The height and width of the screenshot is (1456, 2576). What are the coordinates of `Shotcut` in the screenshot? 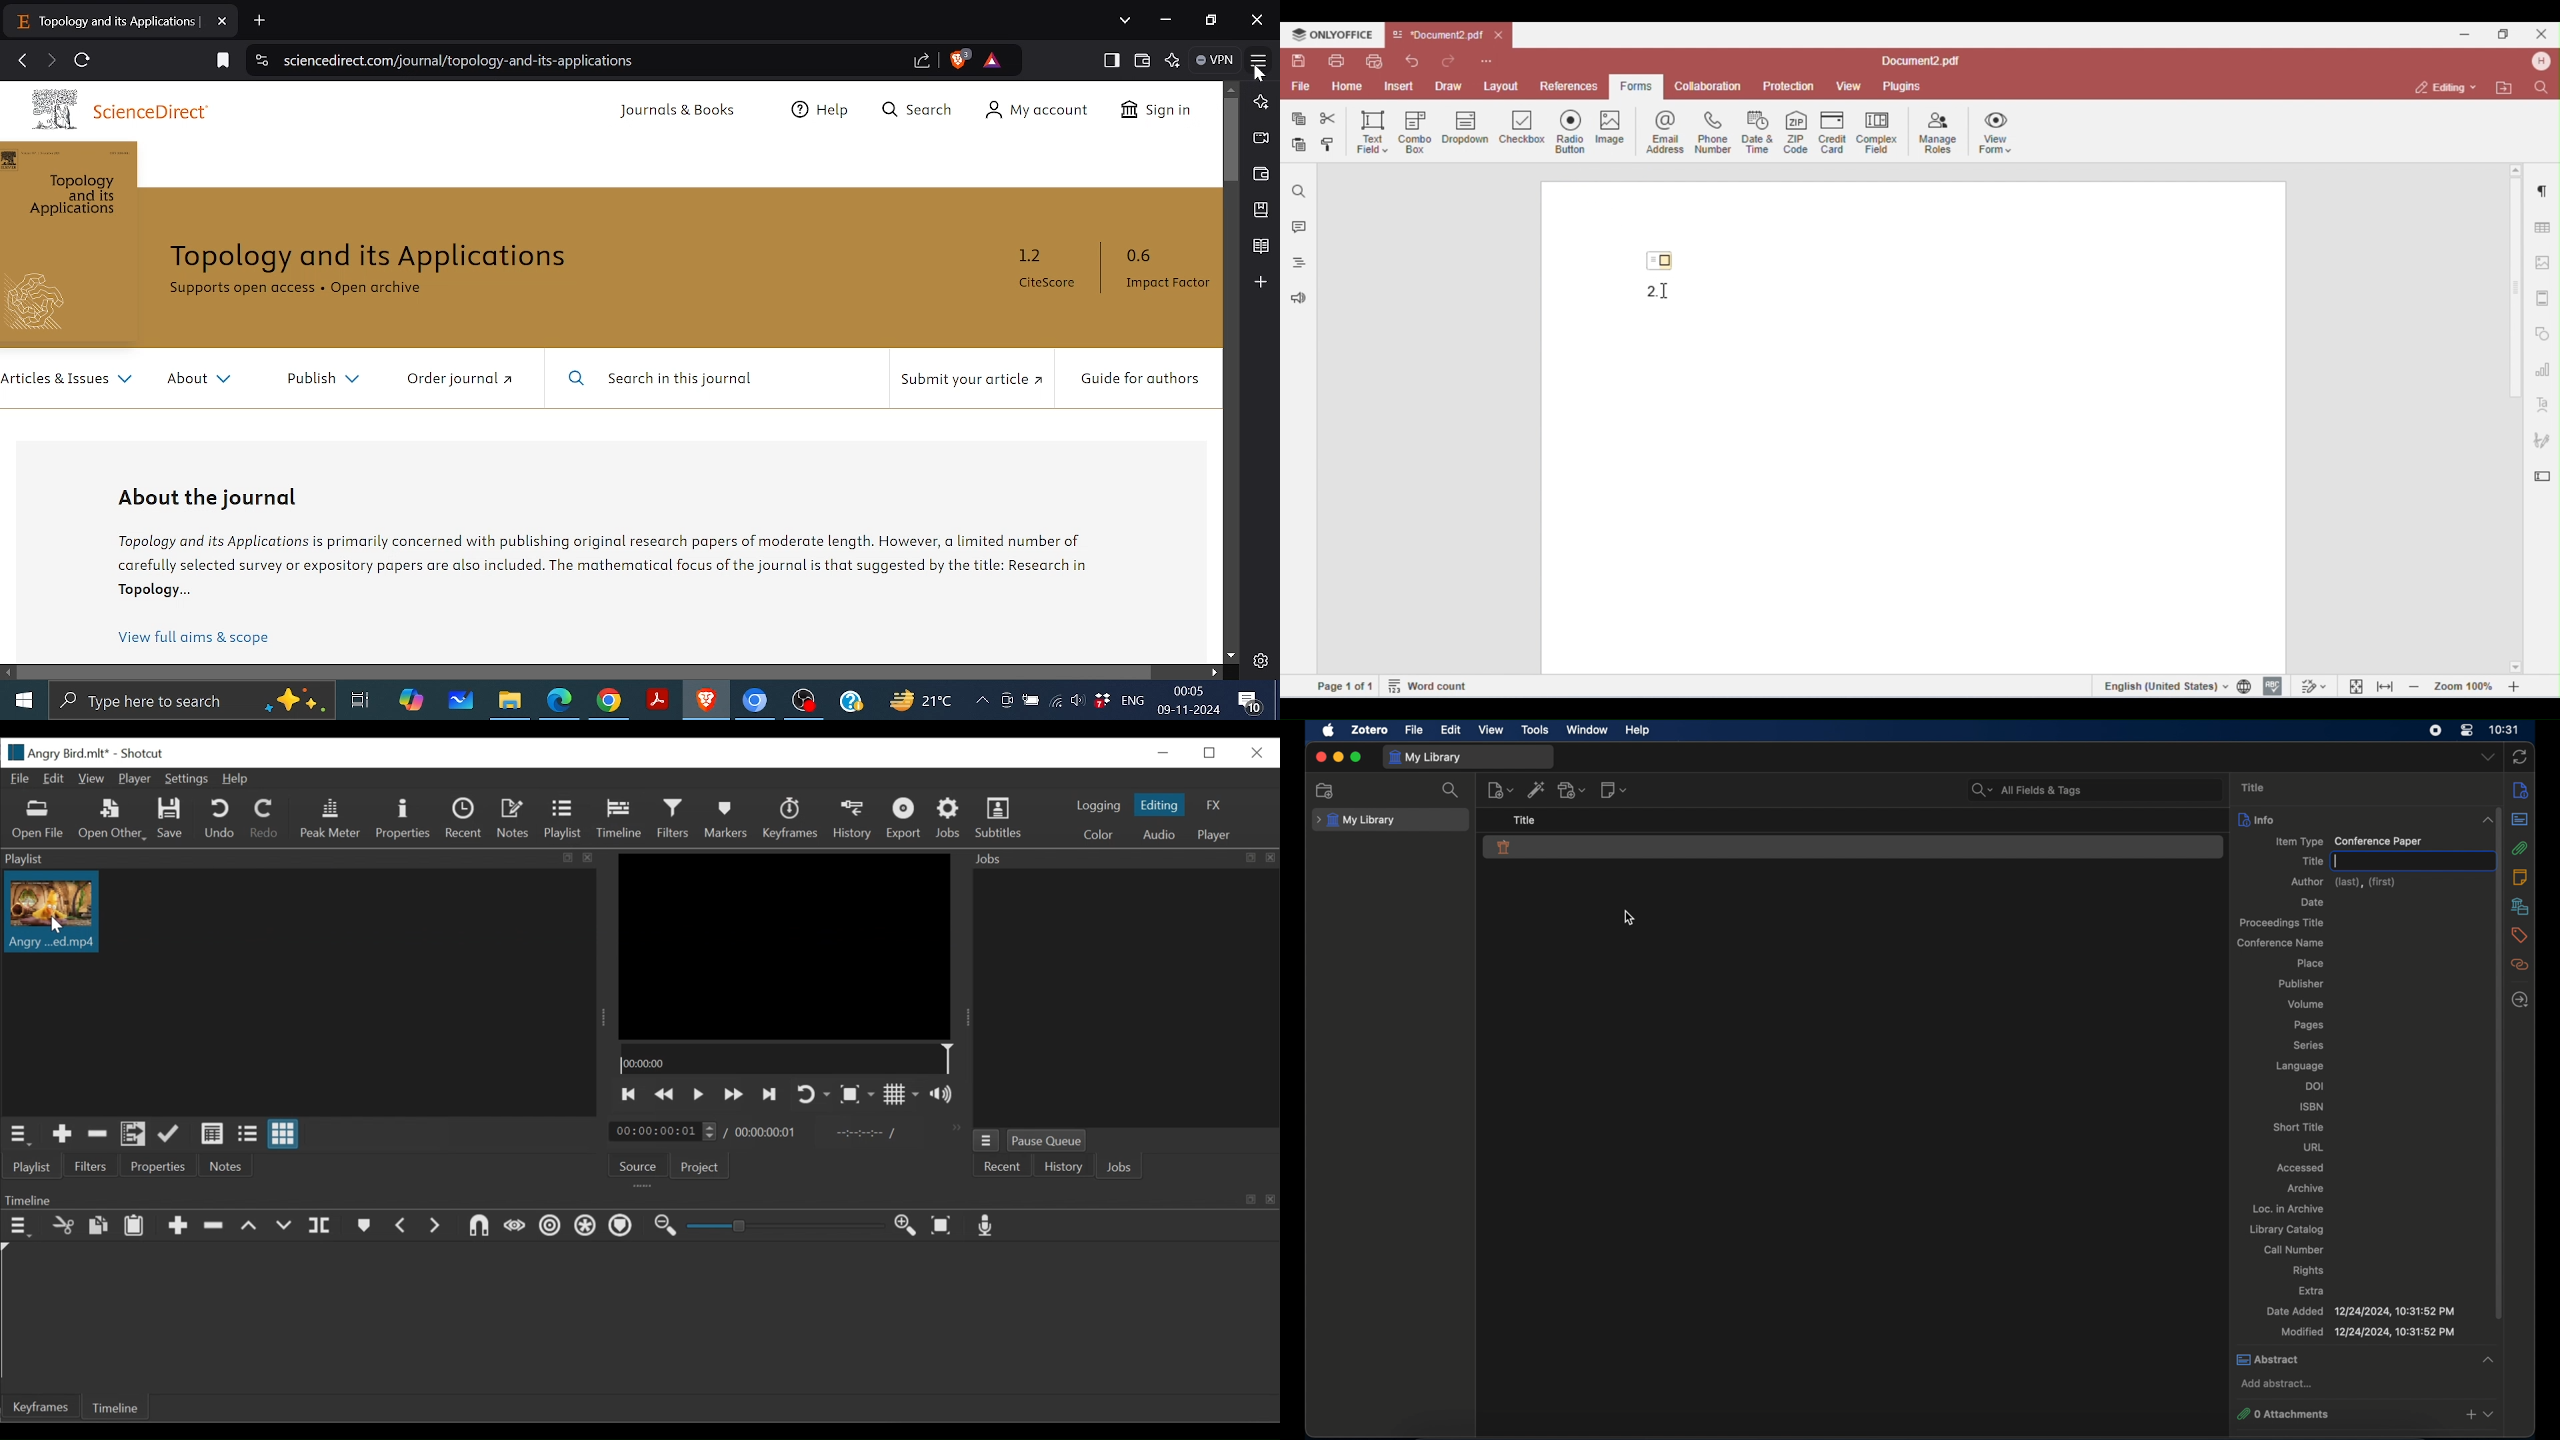 It's located at (143, 754).